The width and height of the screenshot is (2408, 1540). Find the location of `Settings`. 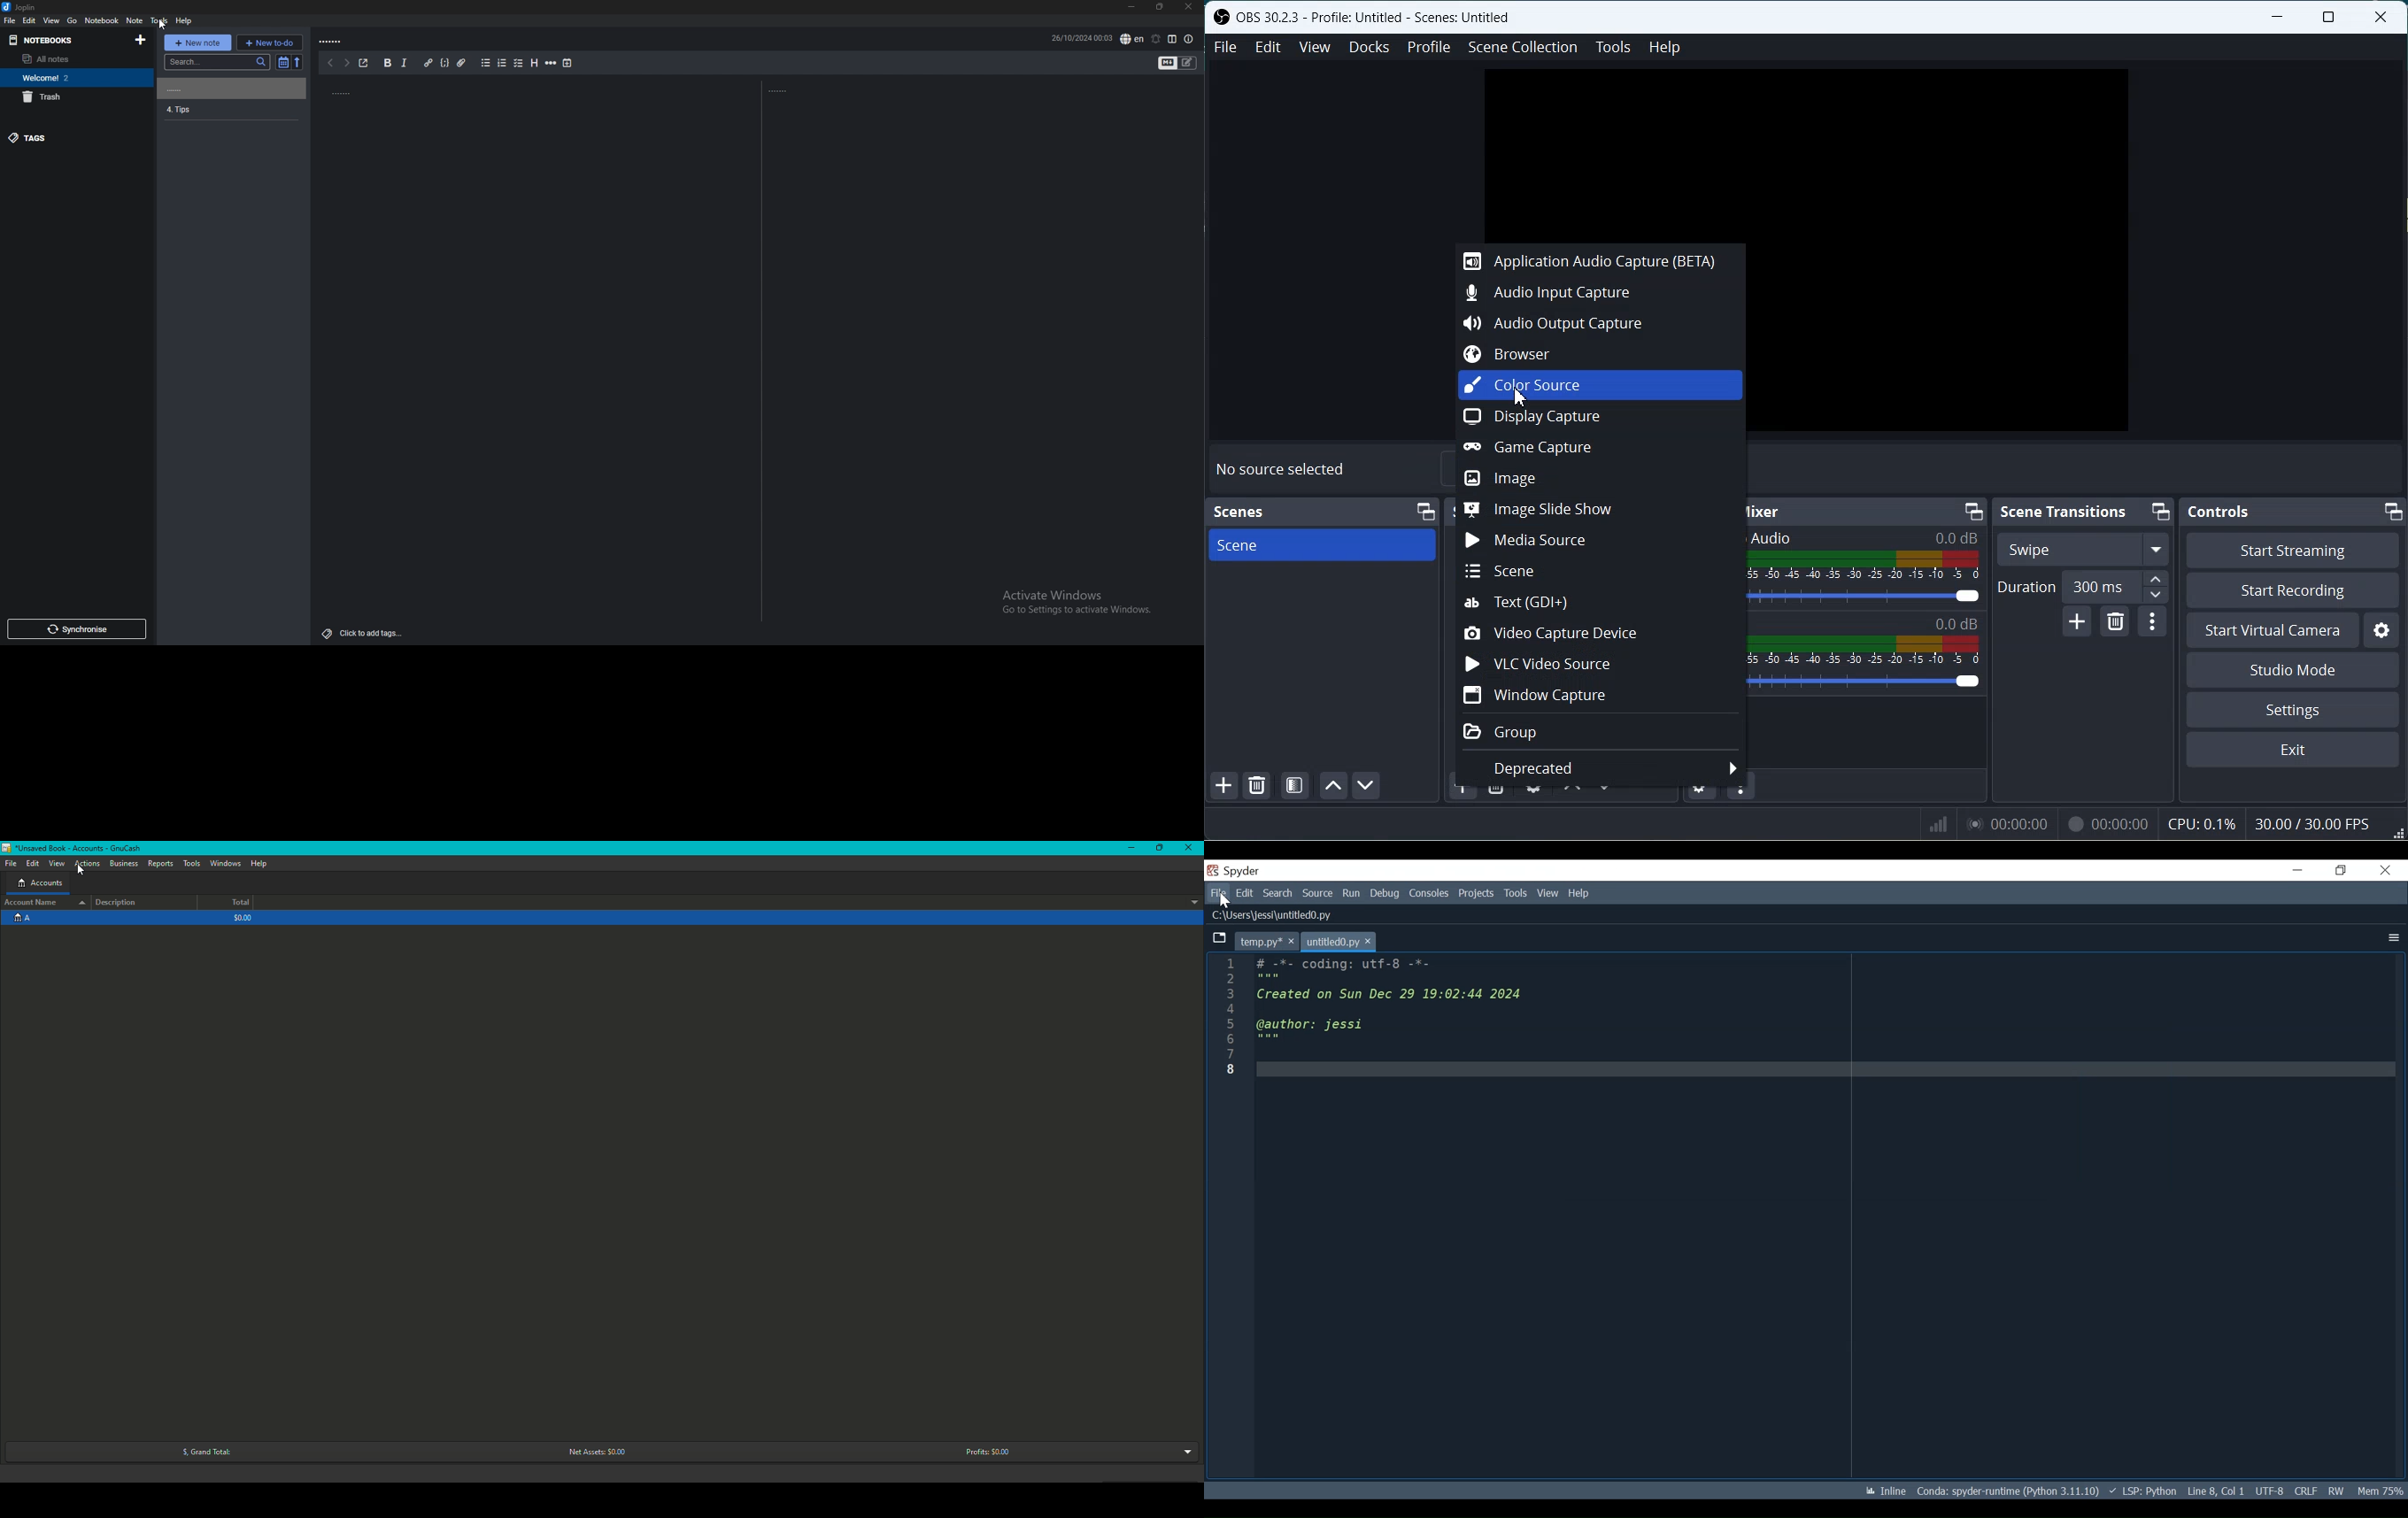

Settings is located at coordinates (2291, 709).